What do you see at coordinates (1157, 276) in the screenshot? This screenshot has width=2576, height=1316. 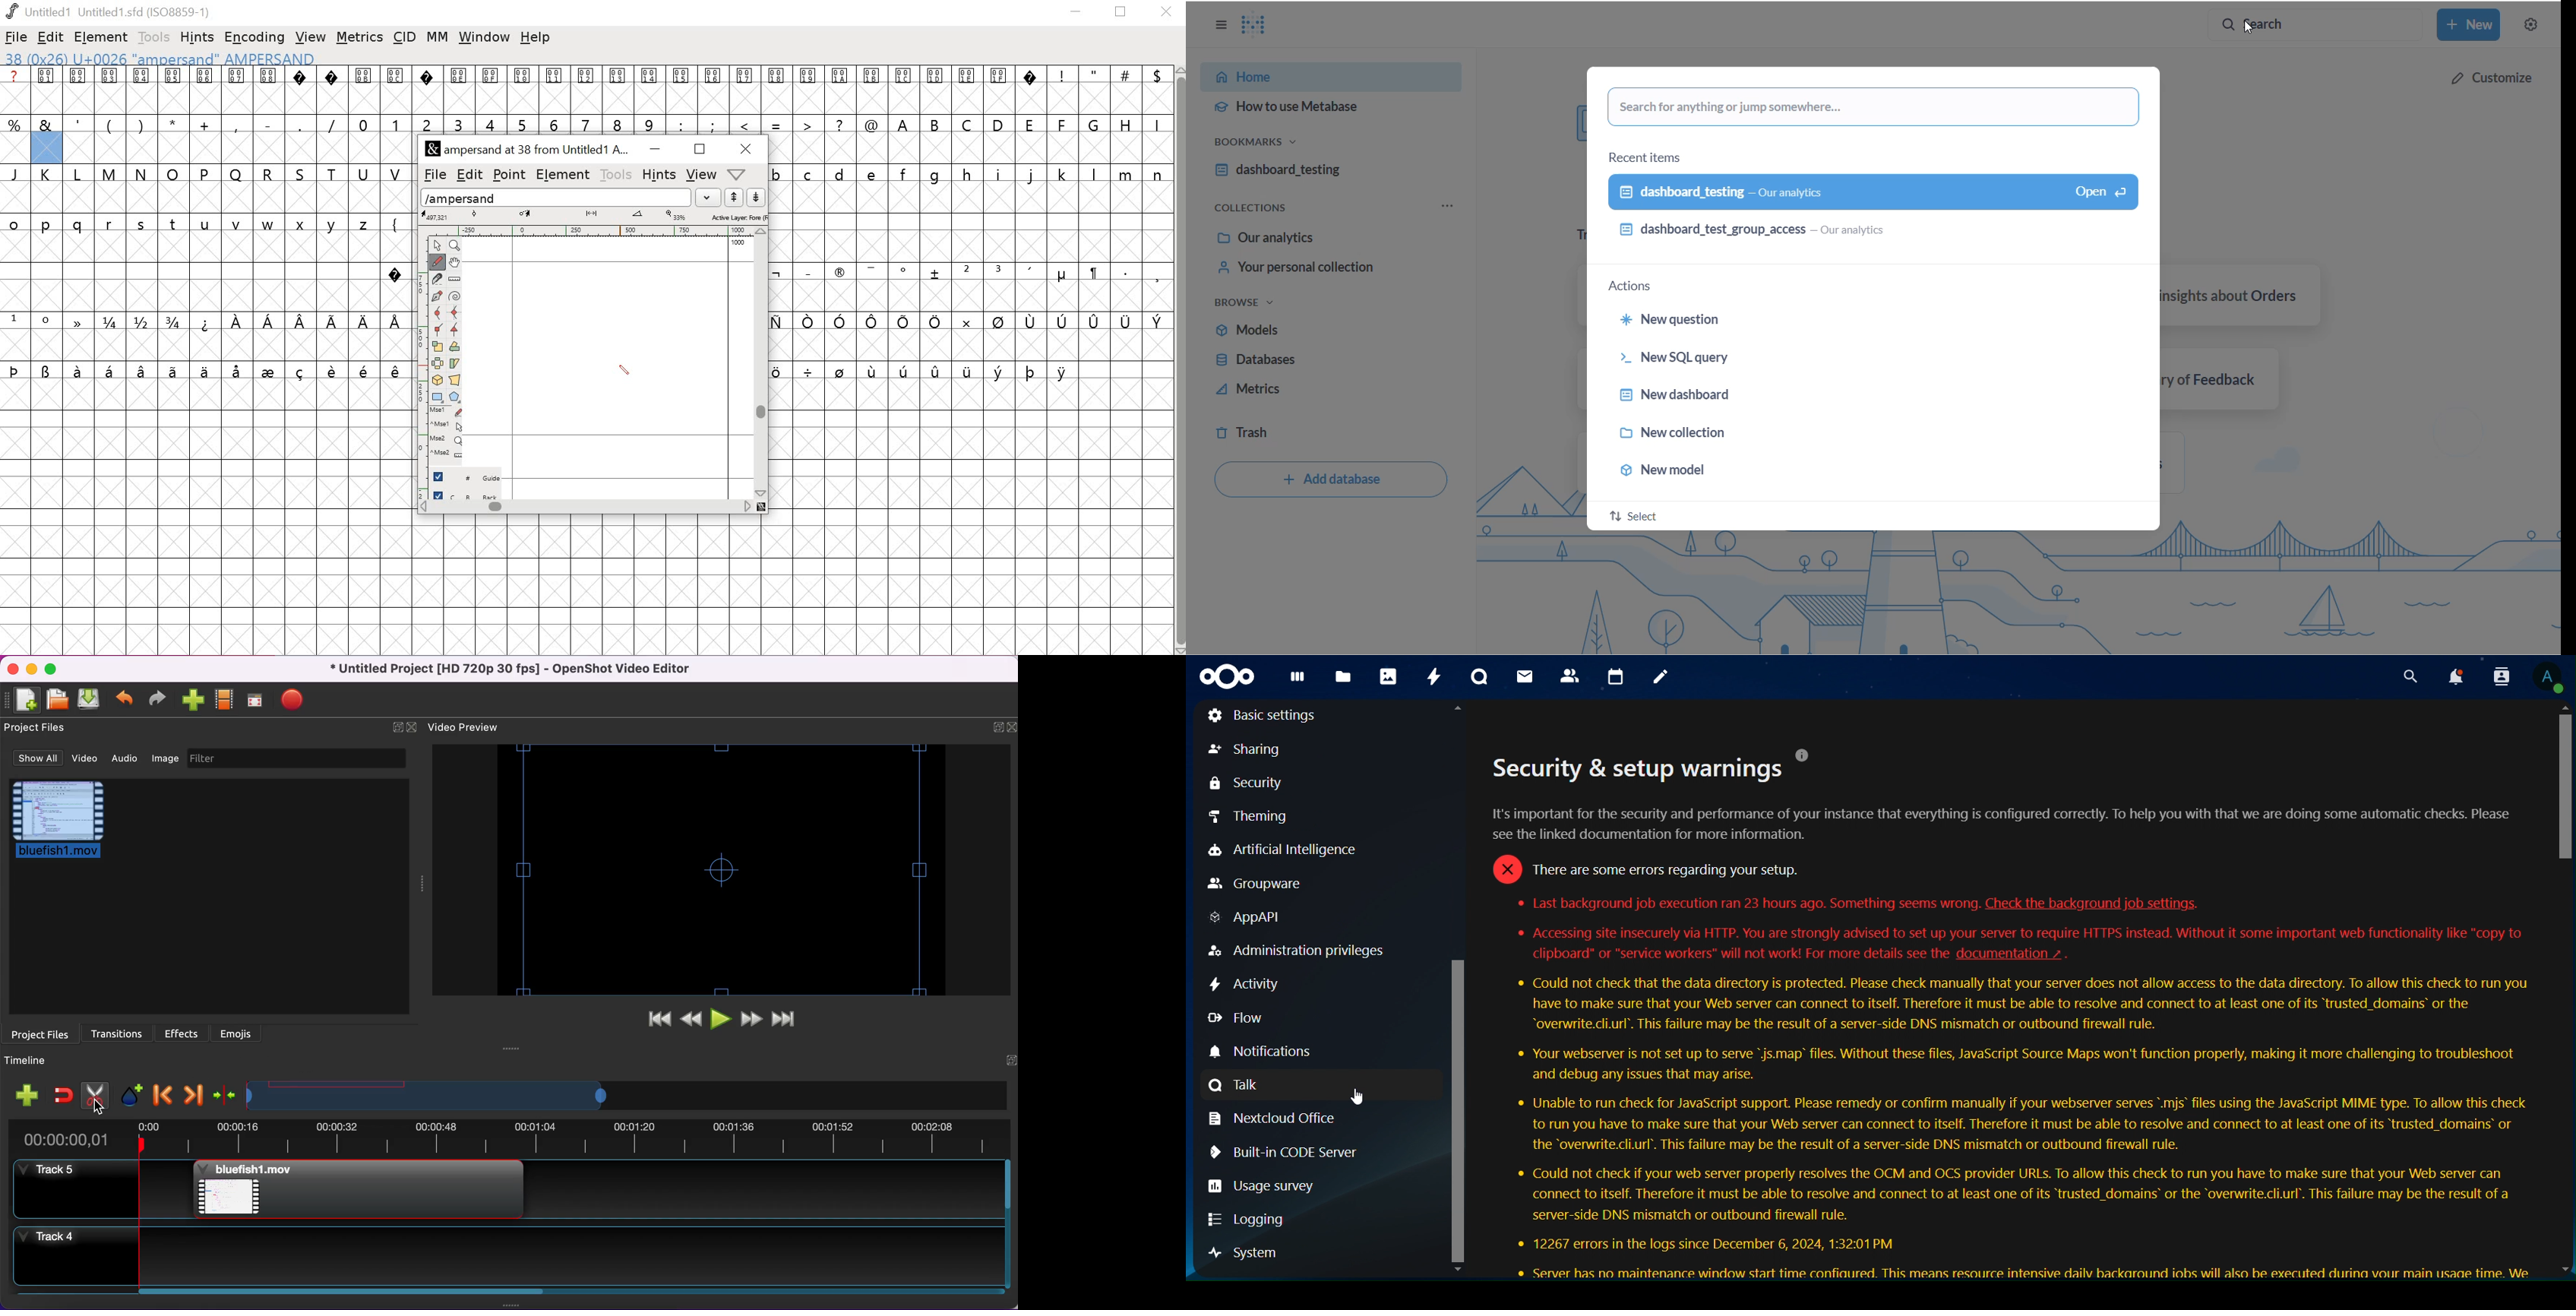 I see `,` at bounding box center [1157, 276].